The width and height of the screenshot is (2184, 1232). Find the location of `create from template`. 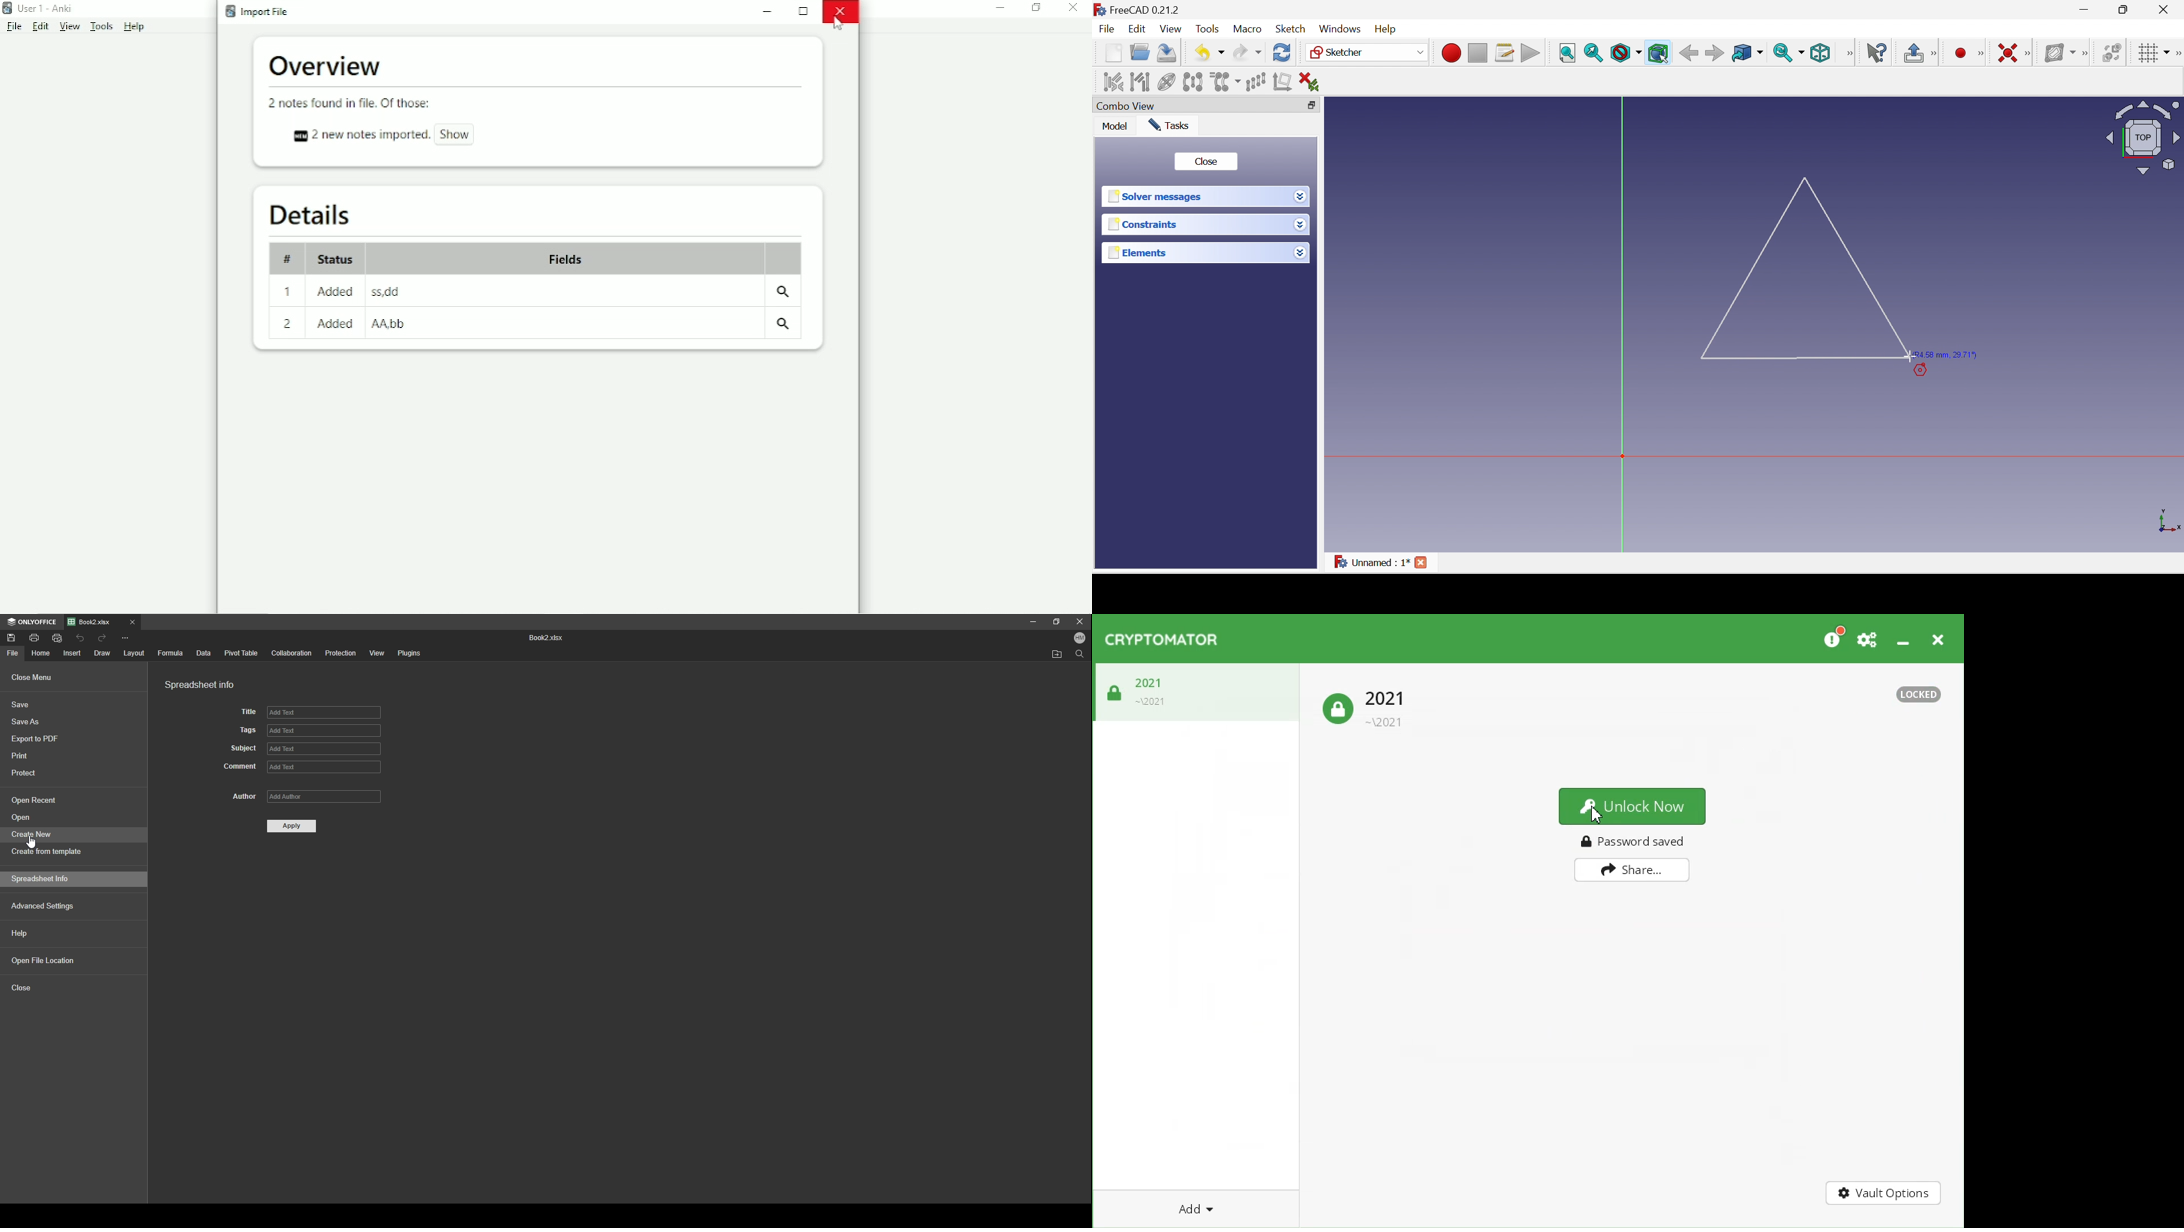

create from template is located at coordinates (68, 852).